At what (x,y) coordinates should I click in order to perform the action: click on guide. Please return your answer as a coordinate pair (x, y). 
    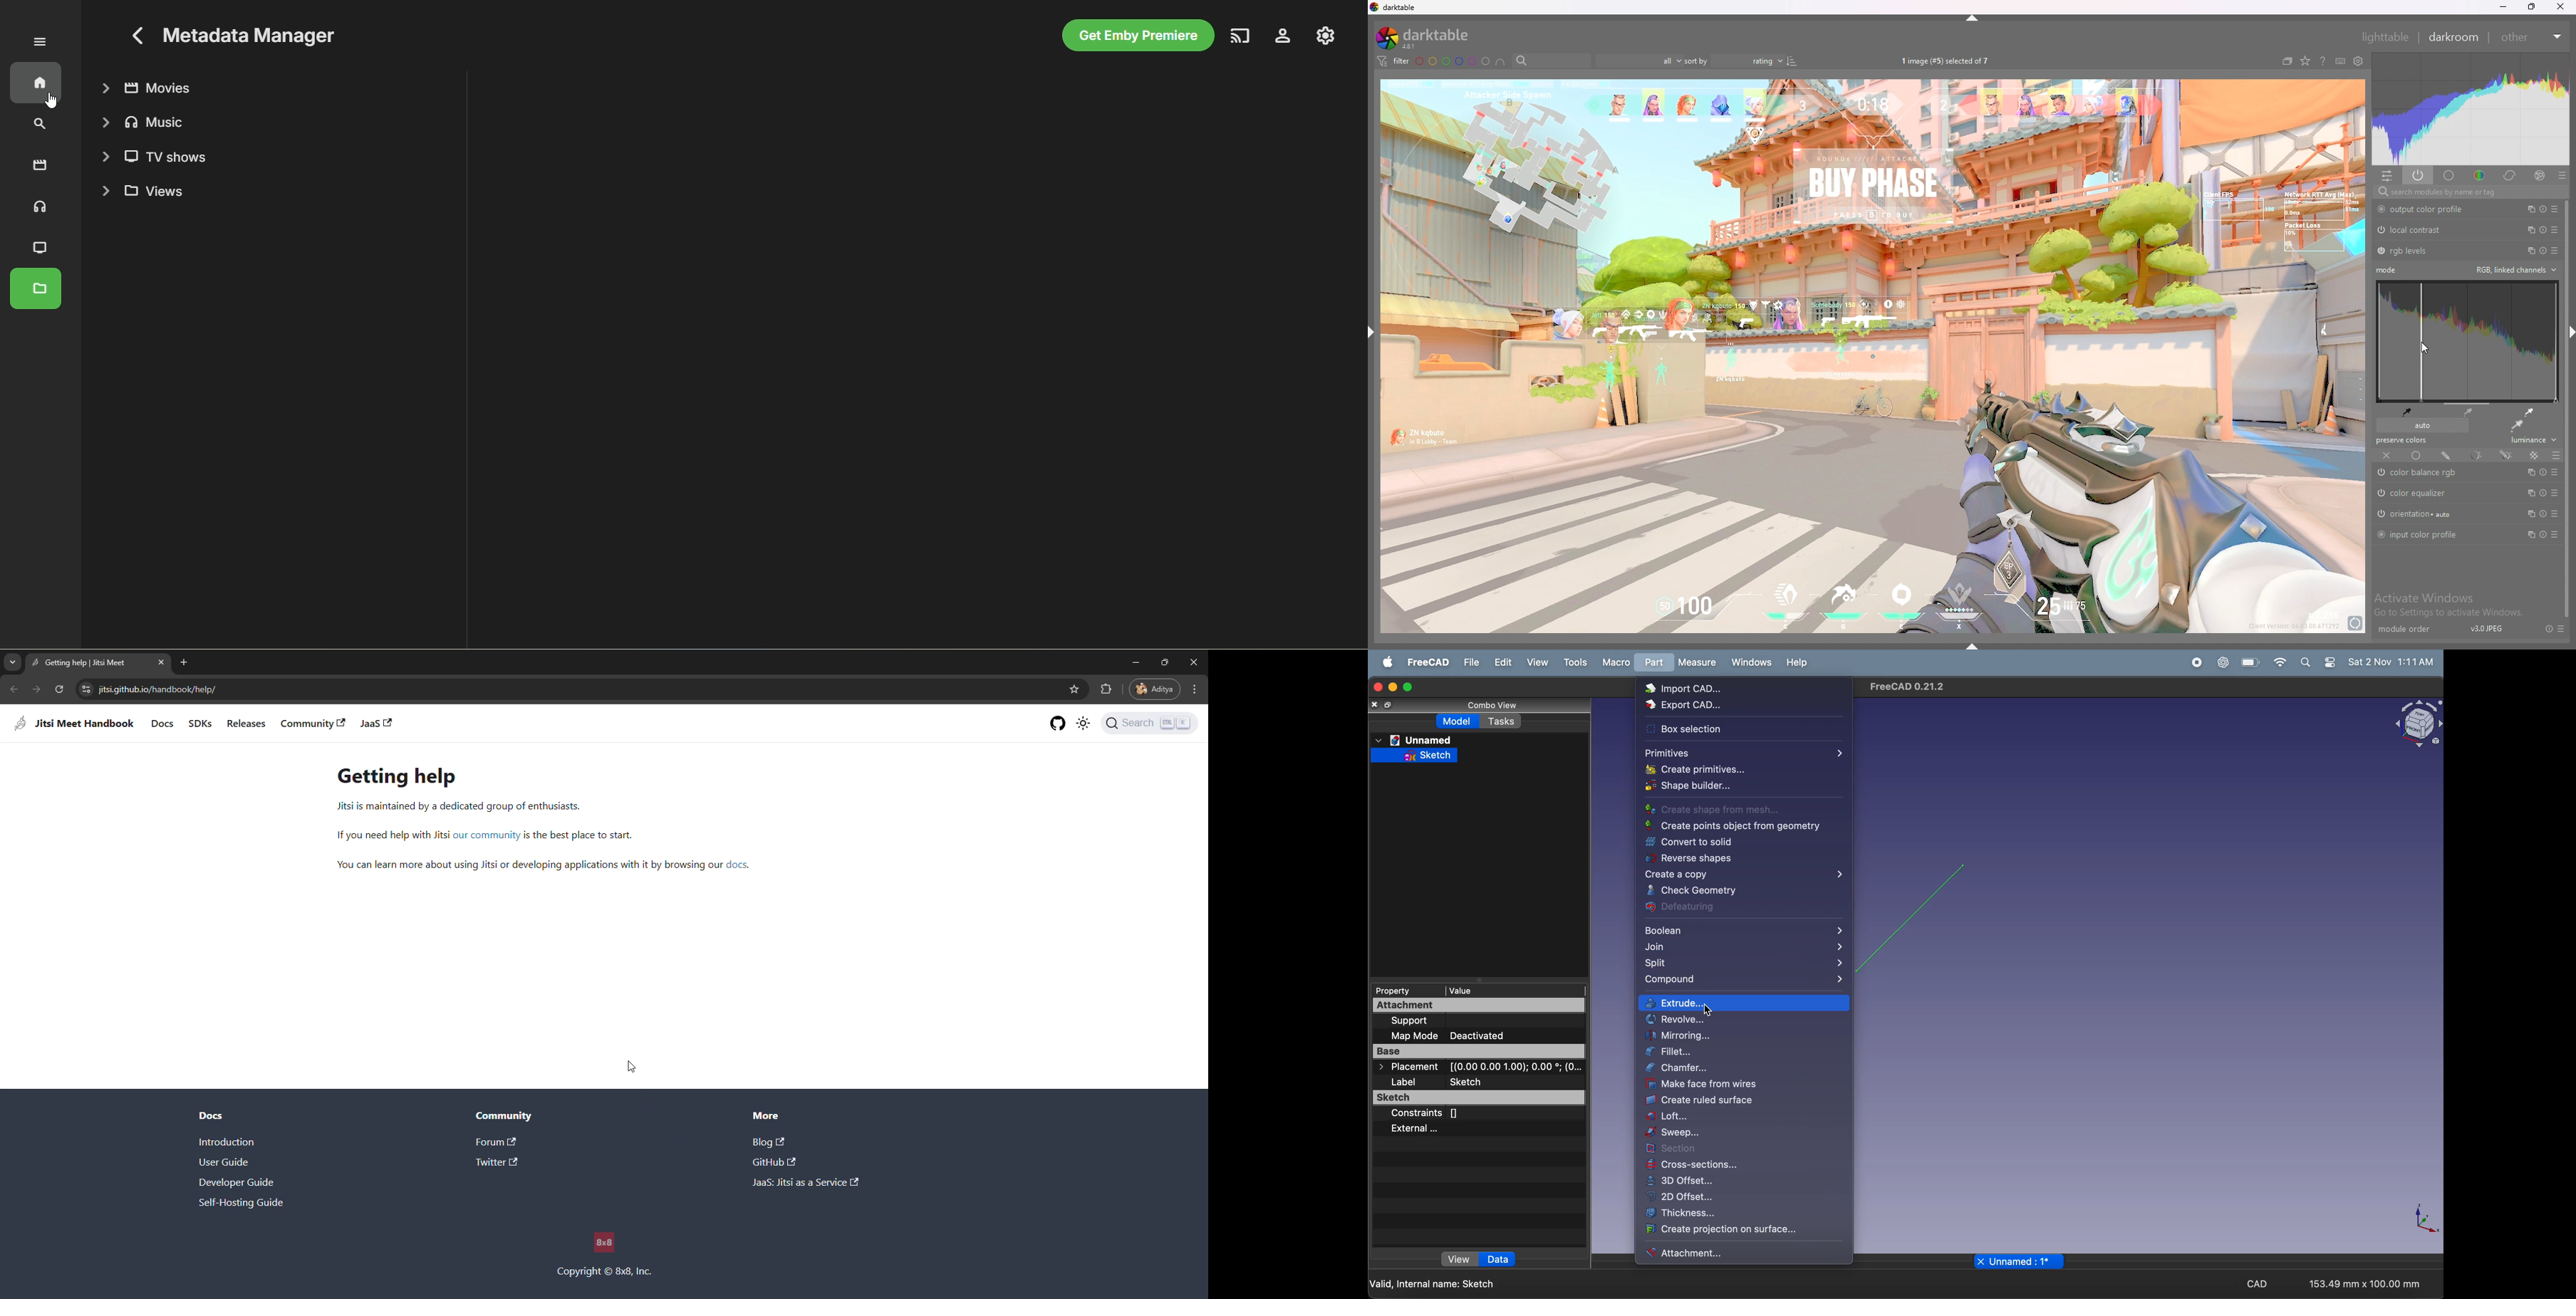
    Looking at the image, I should click on (242, 1204).